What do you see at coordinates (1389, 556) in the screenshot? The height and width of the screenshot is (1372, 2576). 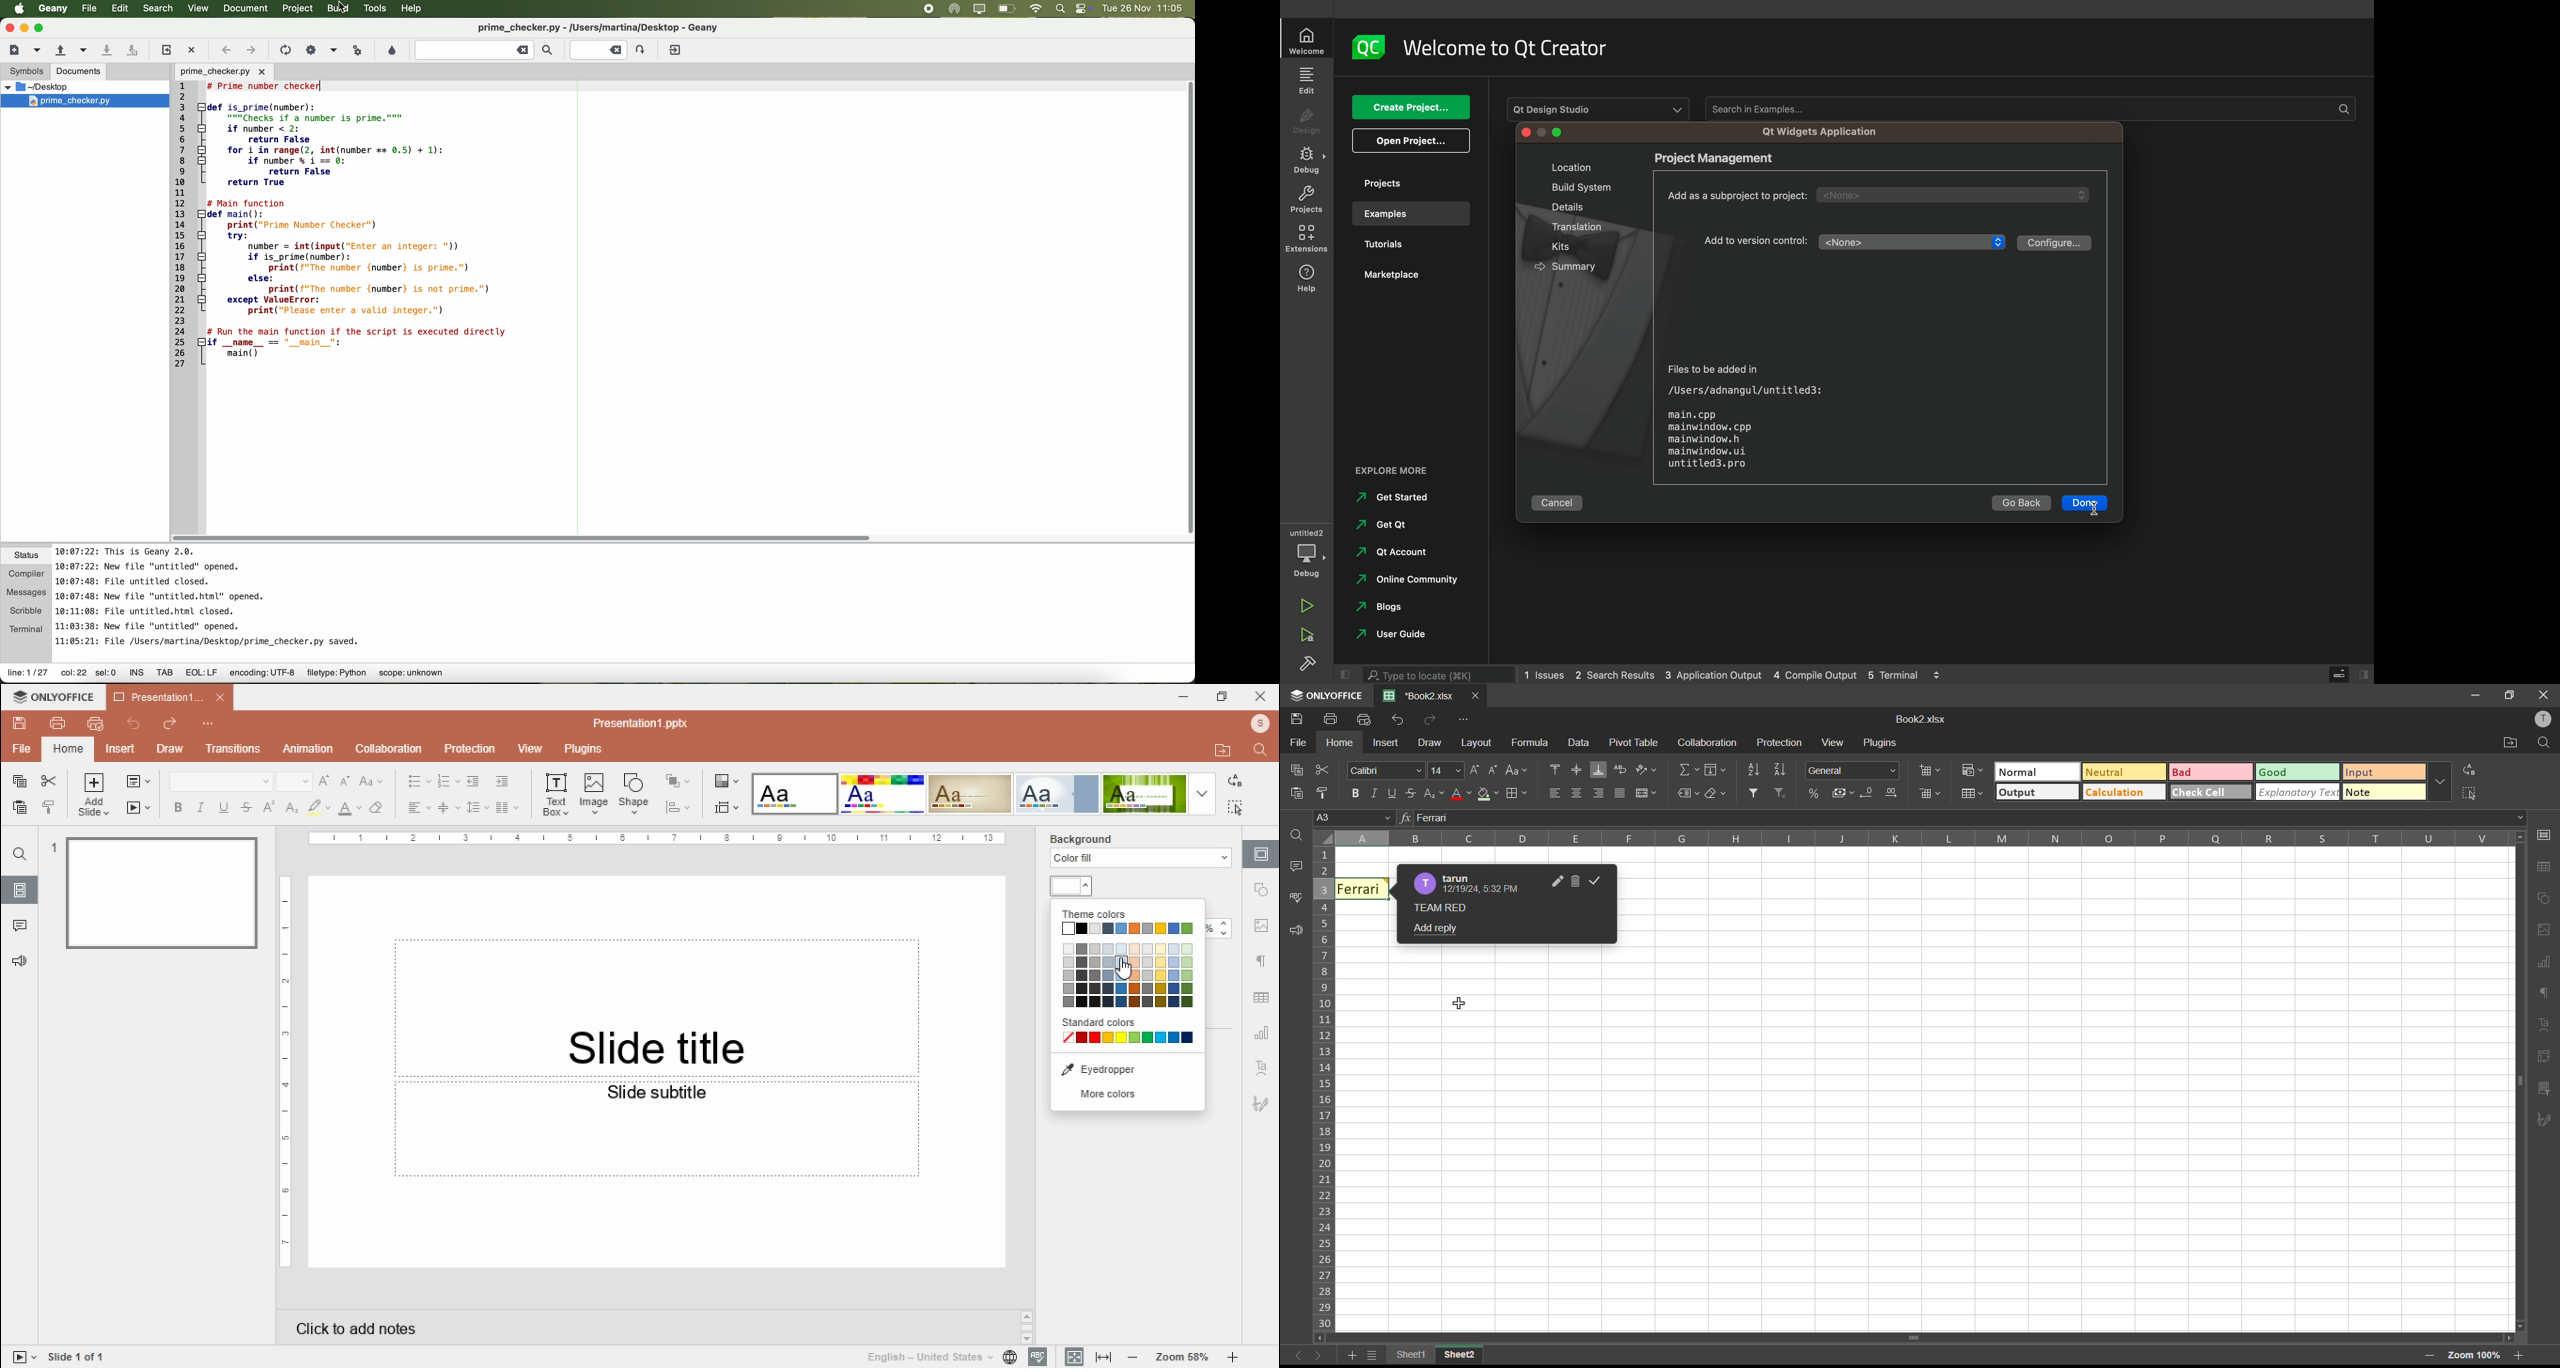 I see `Qt account` at bounding box center [1389, 556].